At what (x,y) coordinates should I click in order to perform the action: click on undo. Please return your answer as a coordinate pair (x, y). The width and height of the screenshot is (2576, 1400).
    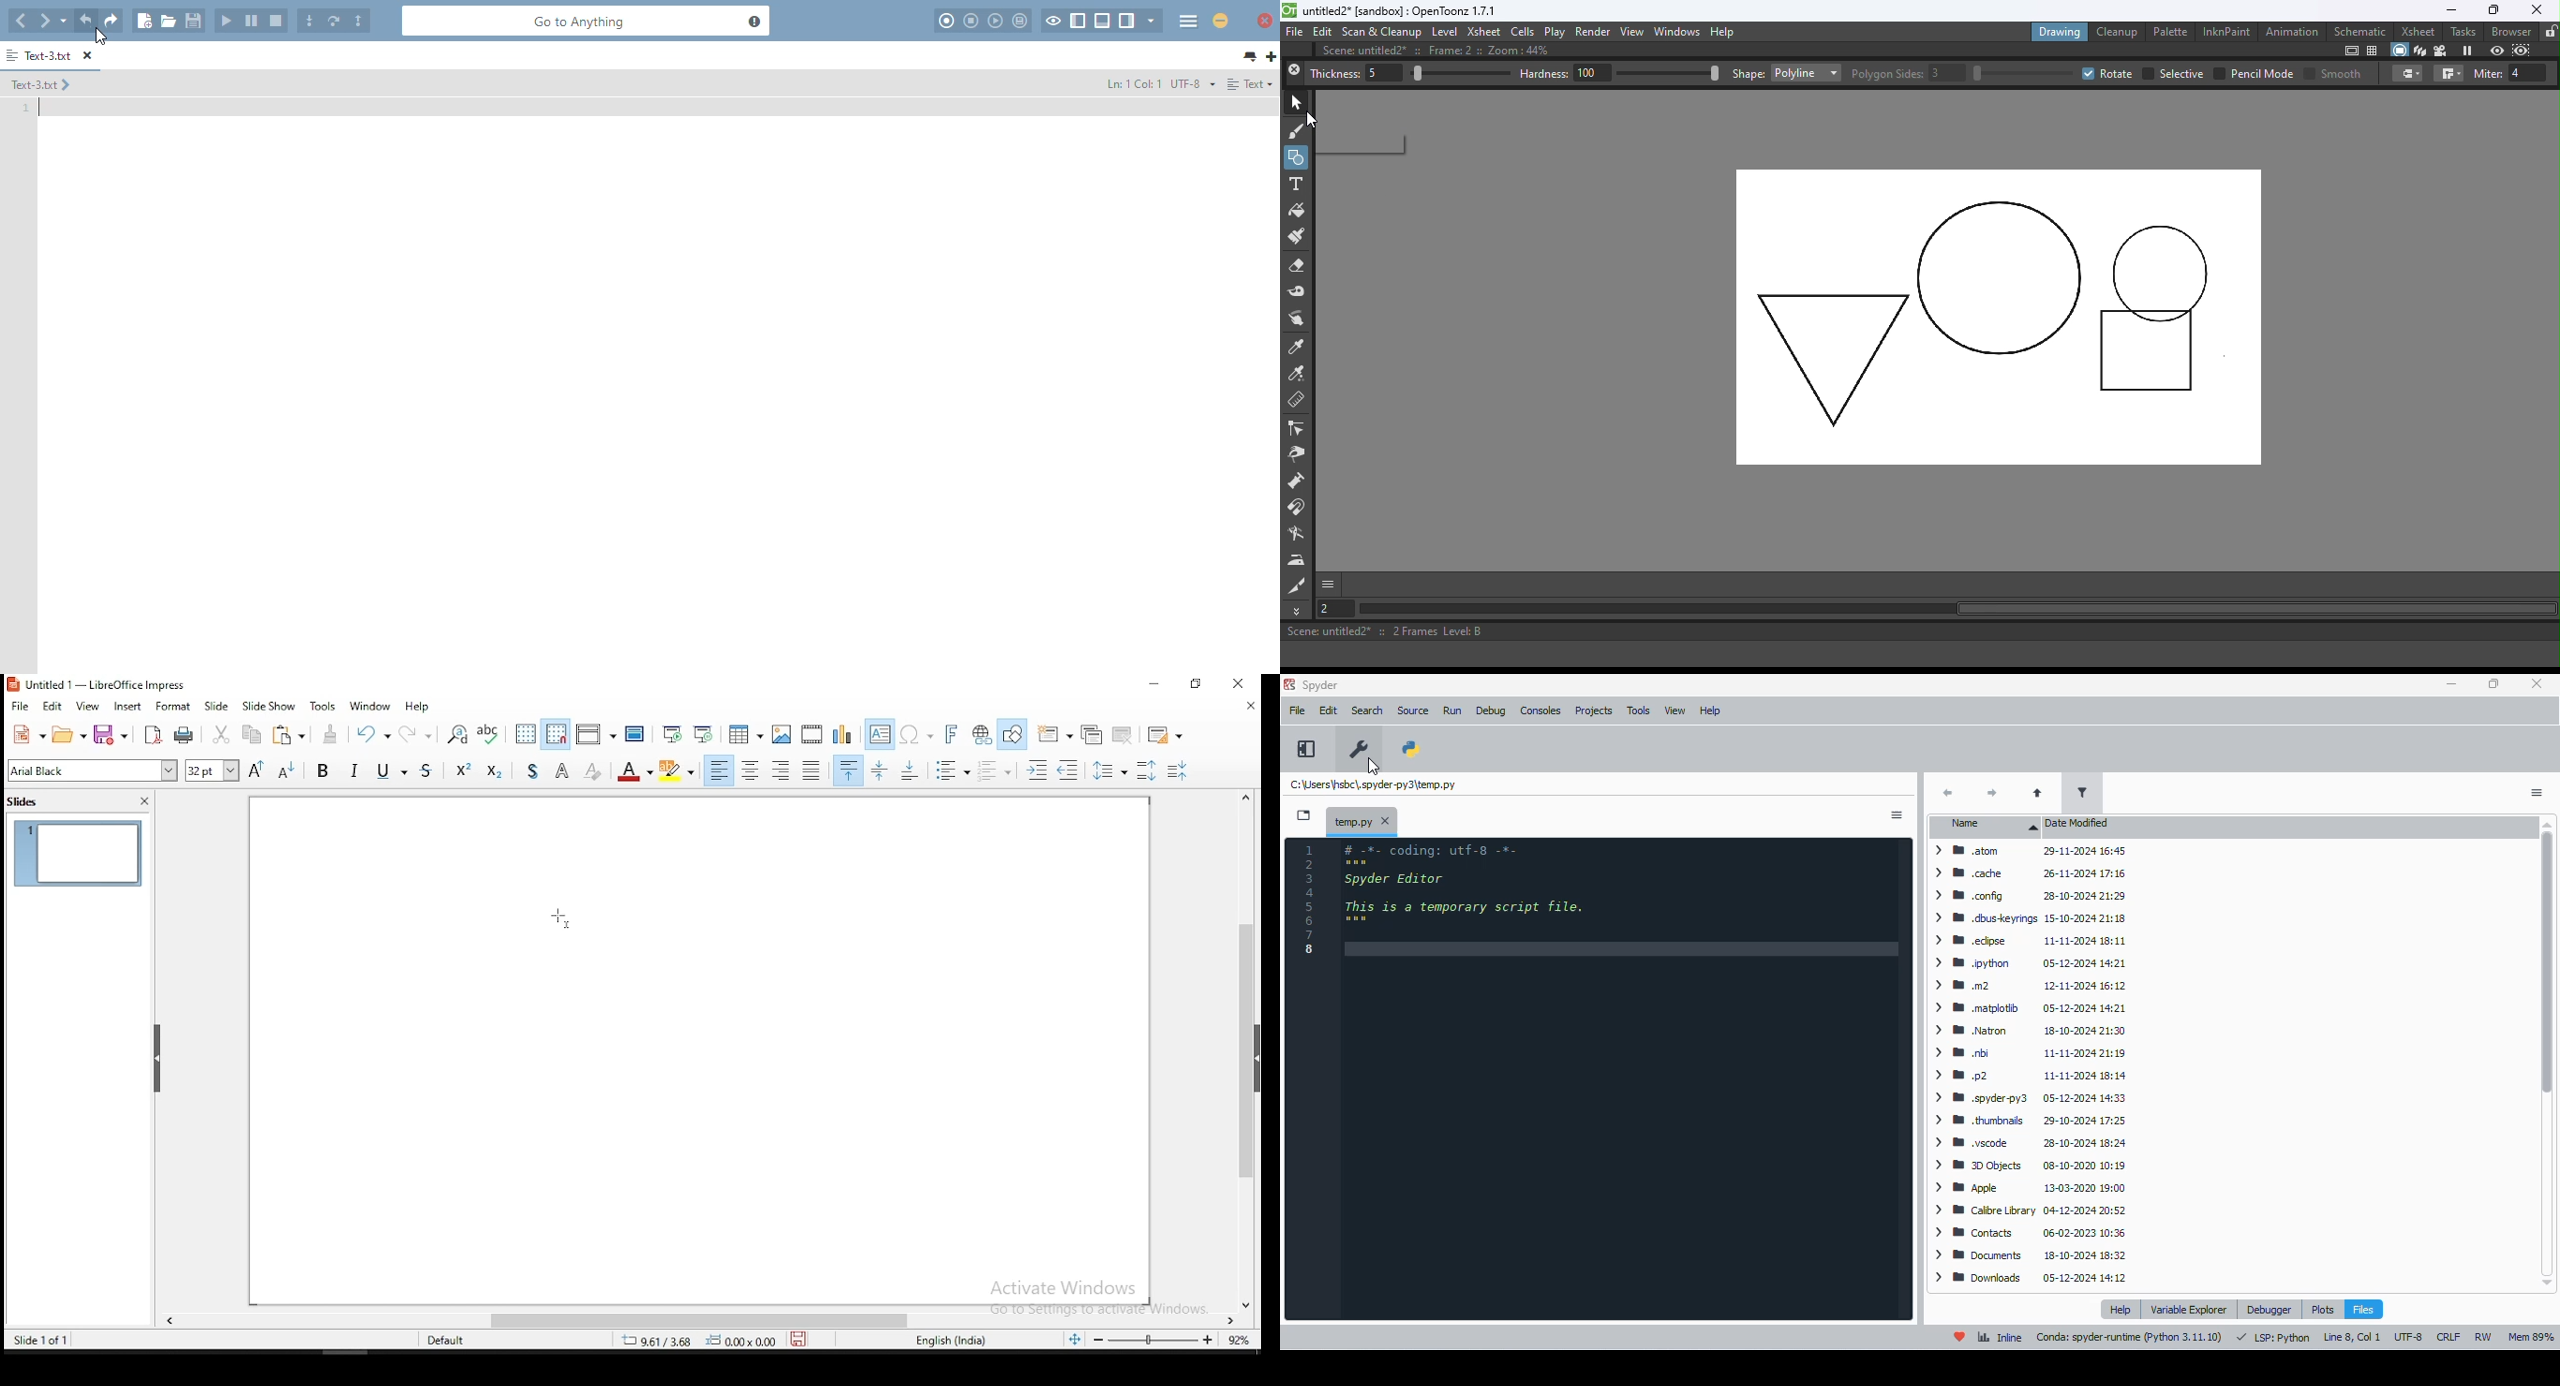
    Looking at the image, I should click on (372, 732).